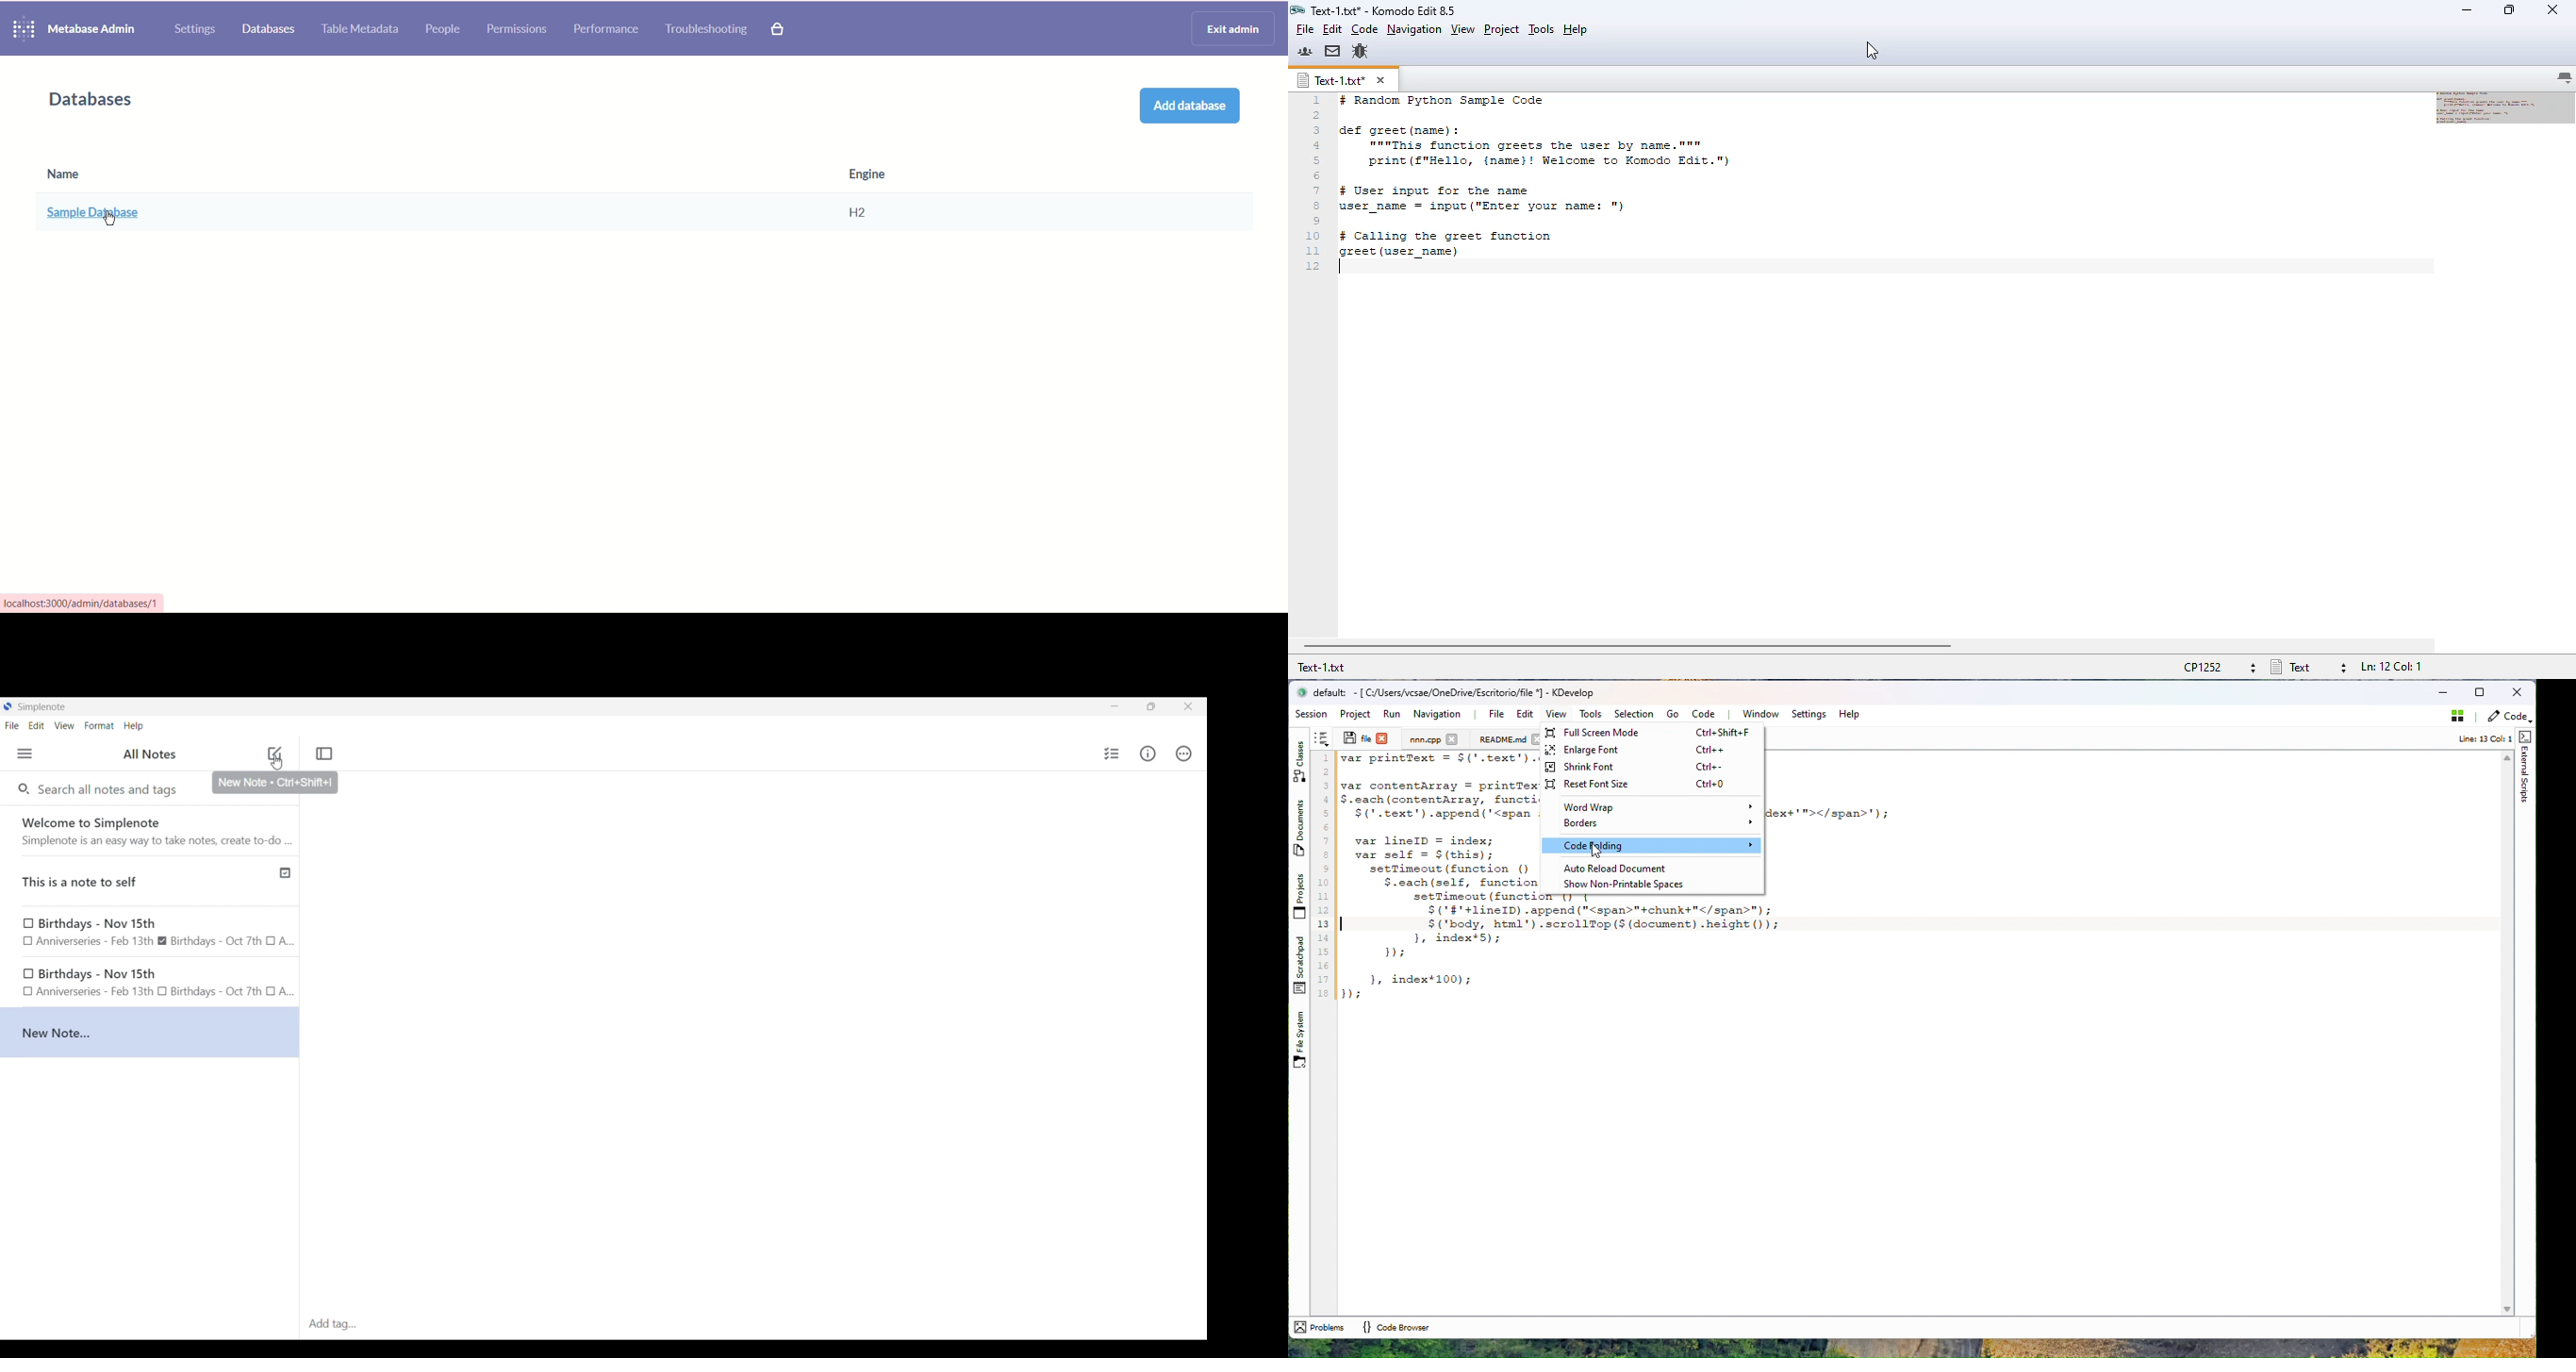  Describe the element at coordinates (1305, 51) in the screenshot. I see `komodo community` at that location.